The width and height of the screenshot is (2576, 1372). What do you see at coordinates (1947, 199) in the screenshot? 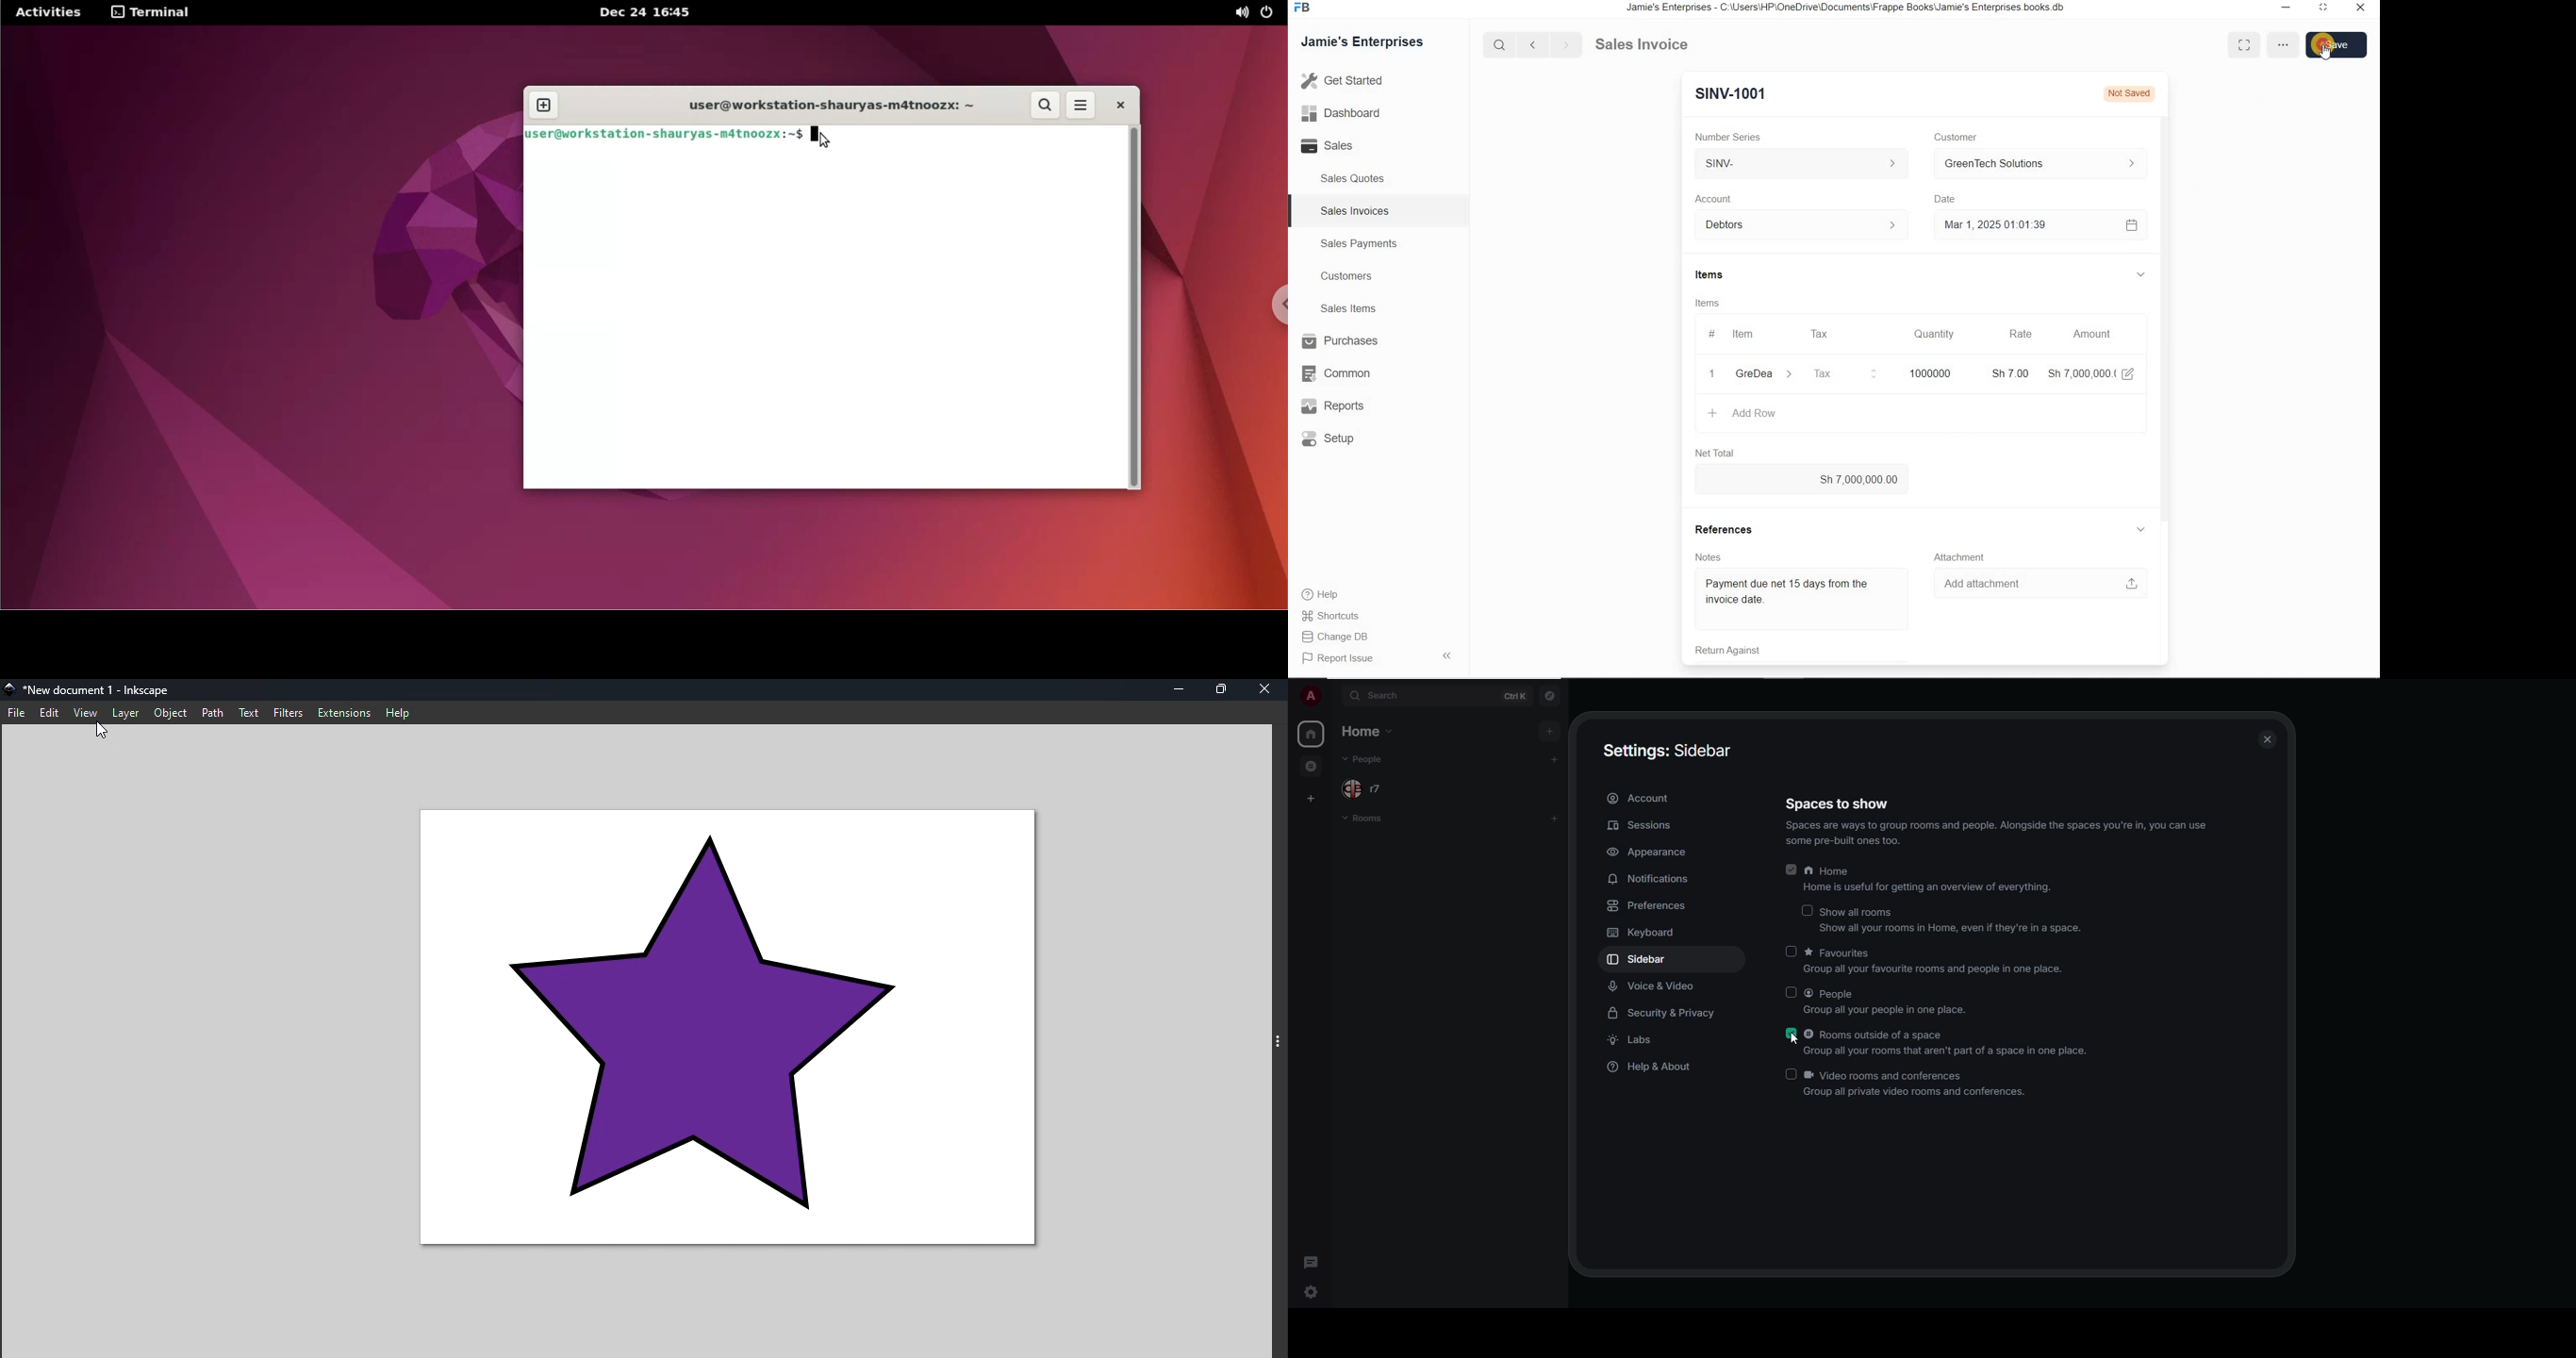
I see `Date` at bounding box center [1947, 199].